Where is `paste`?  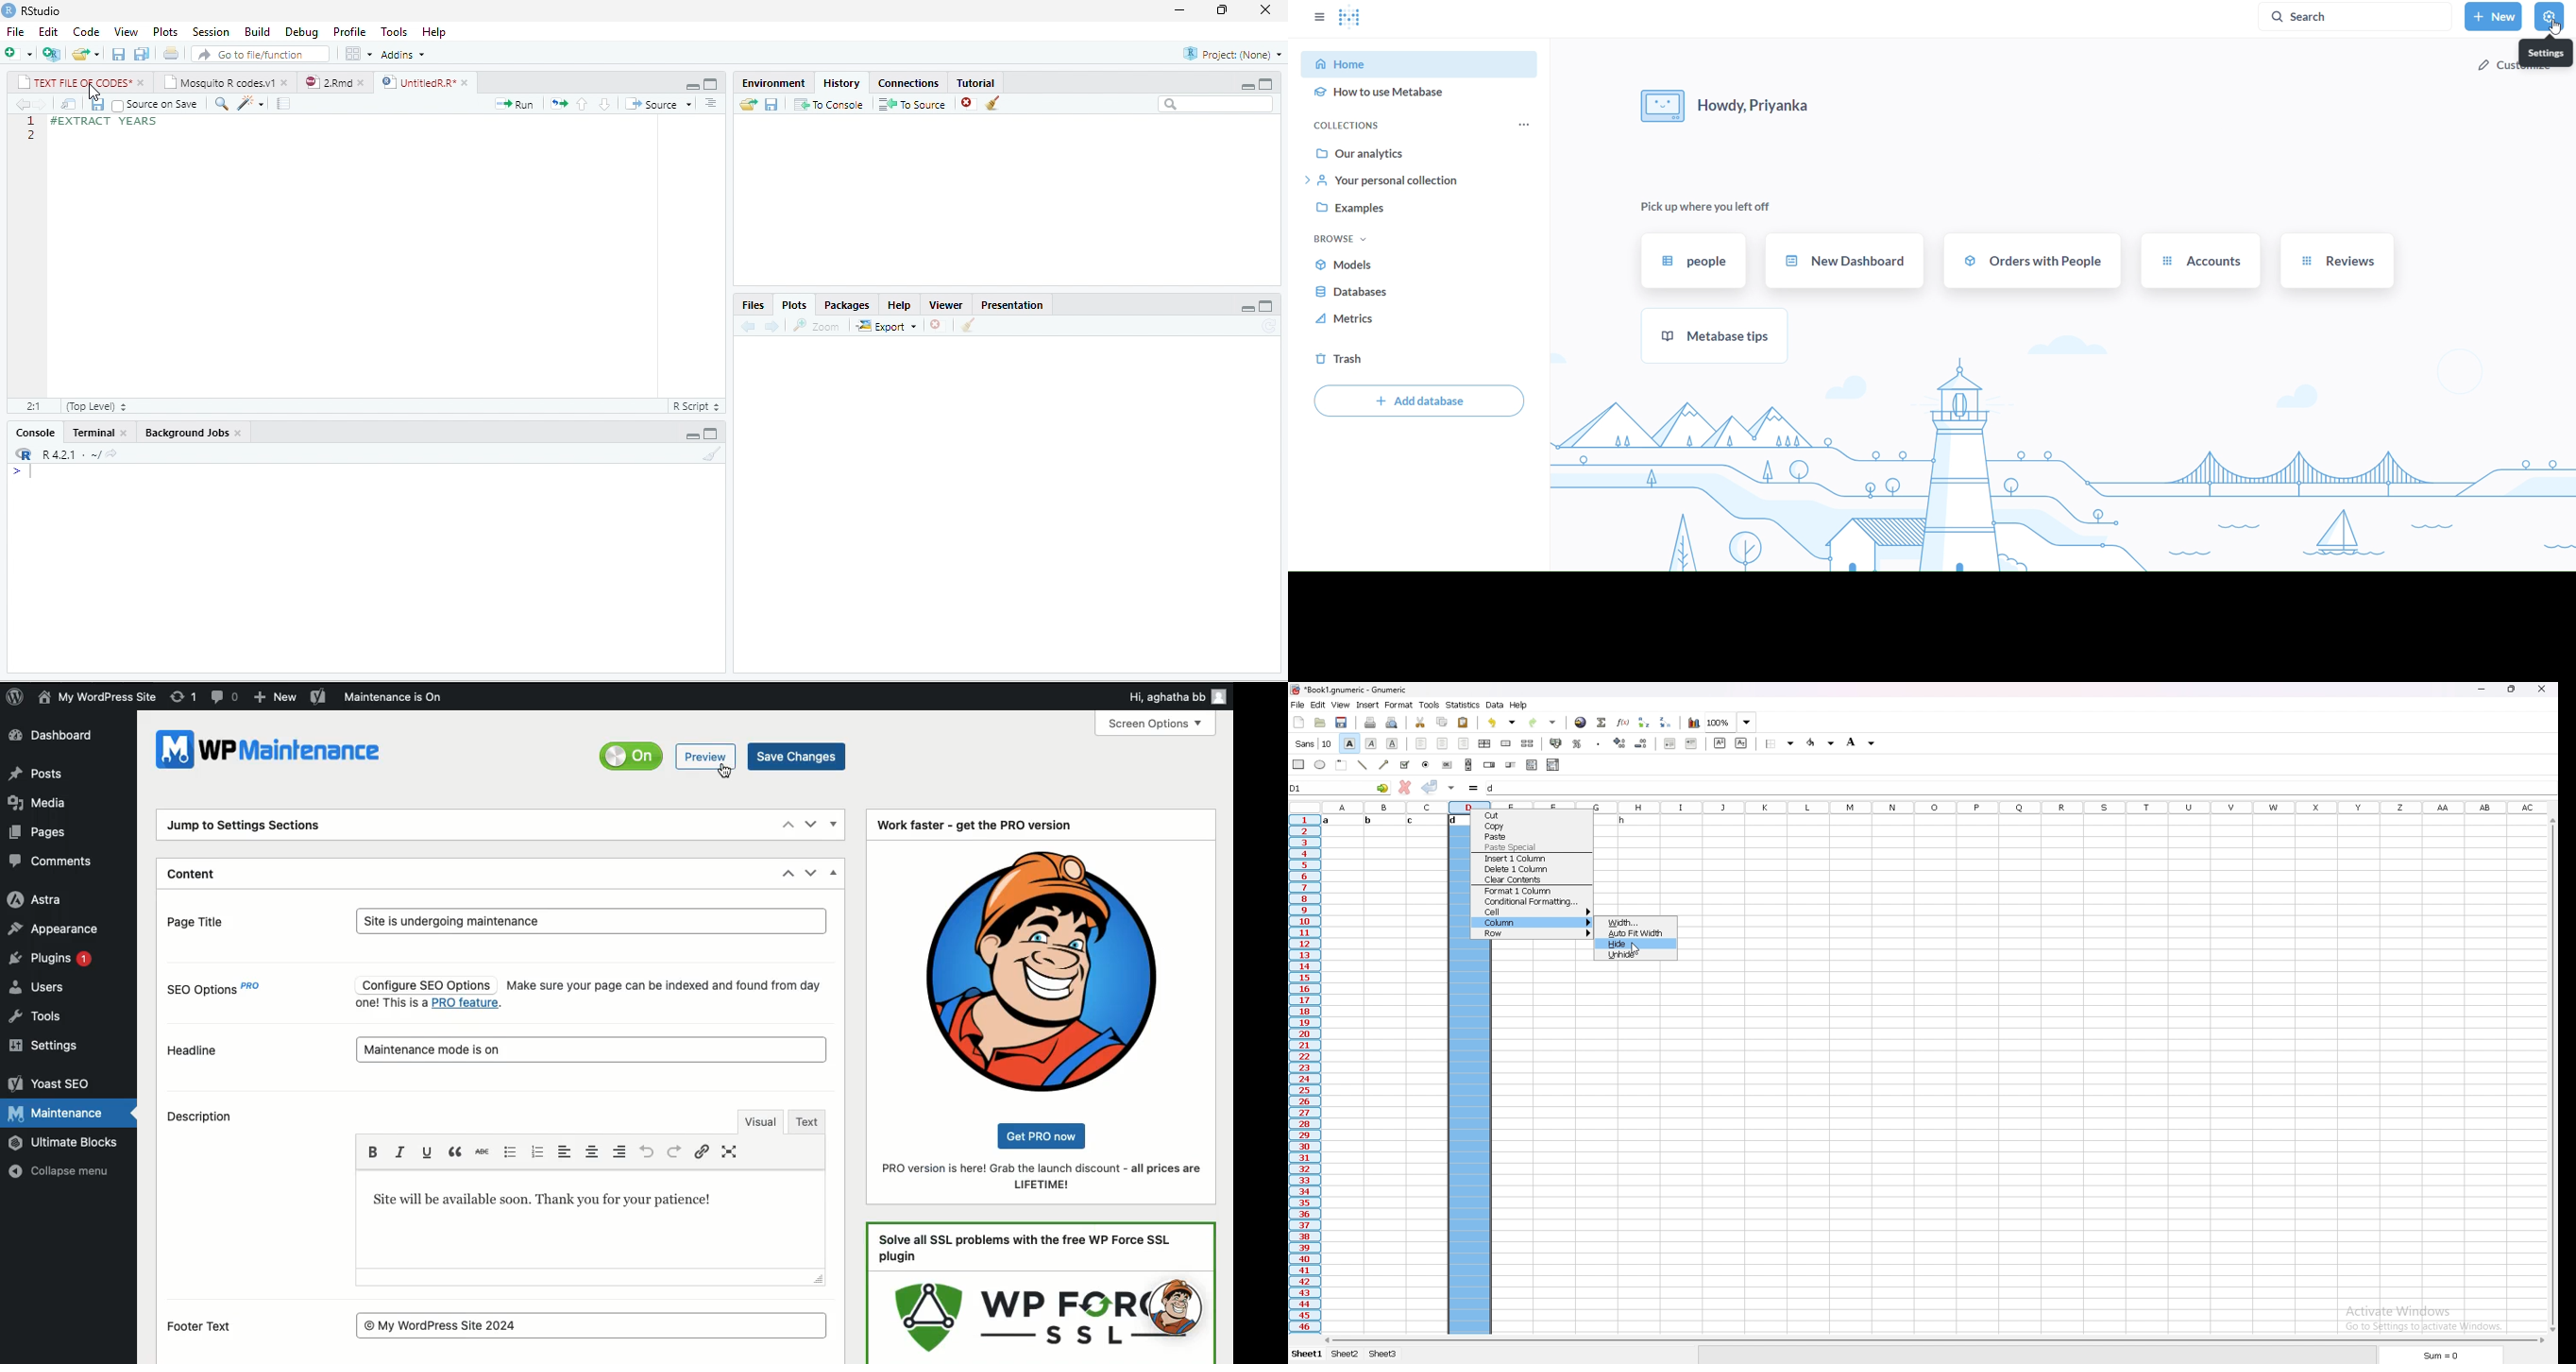
paste is located at coordinates (1532, 836).